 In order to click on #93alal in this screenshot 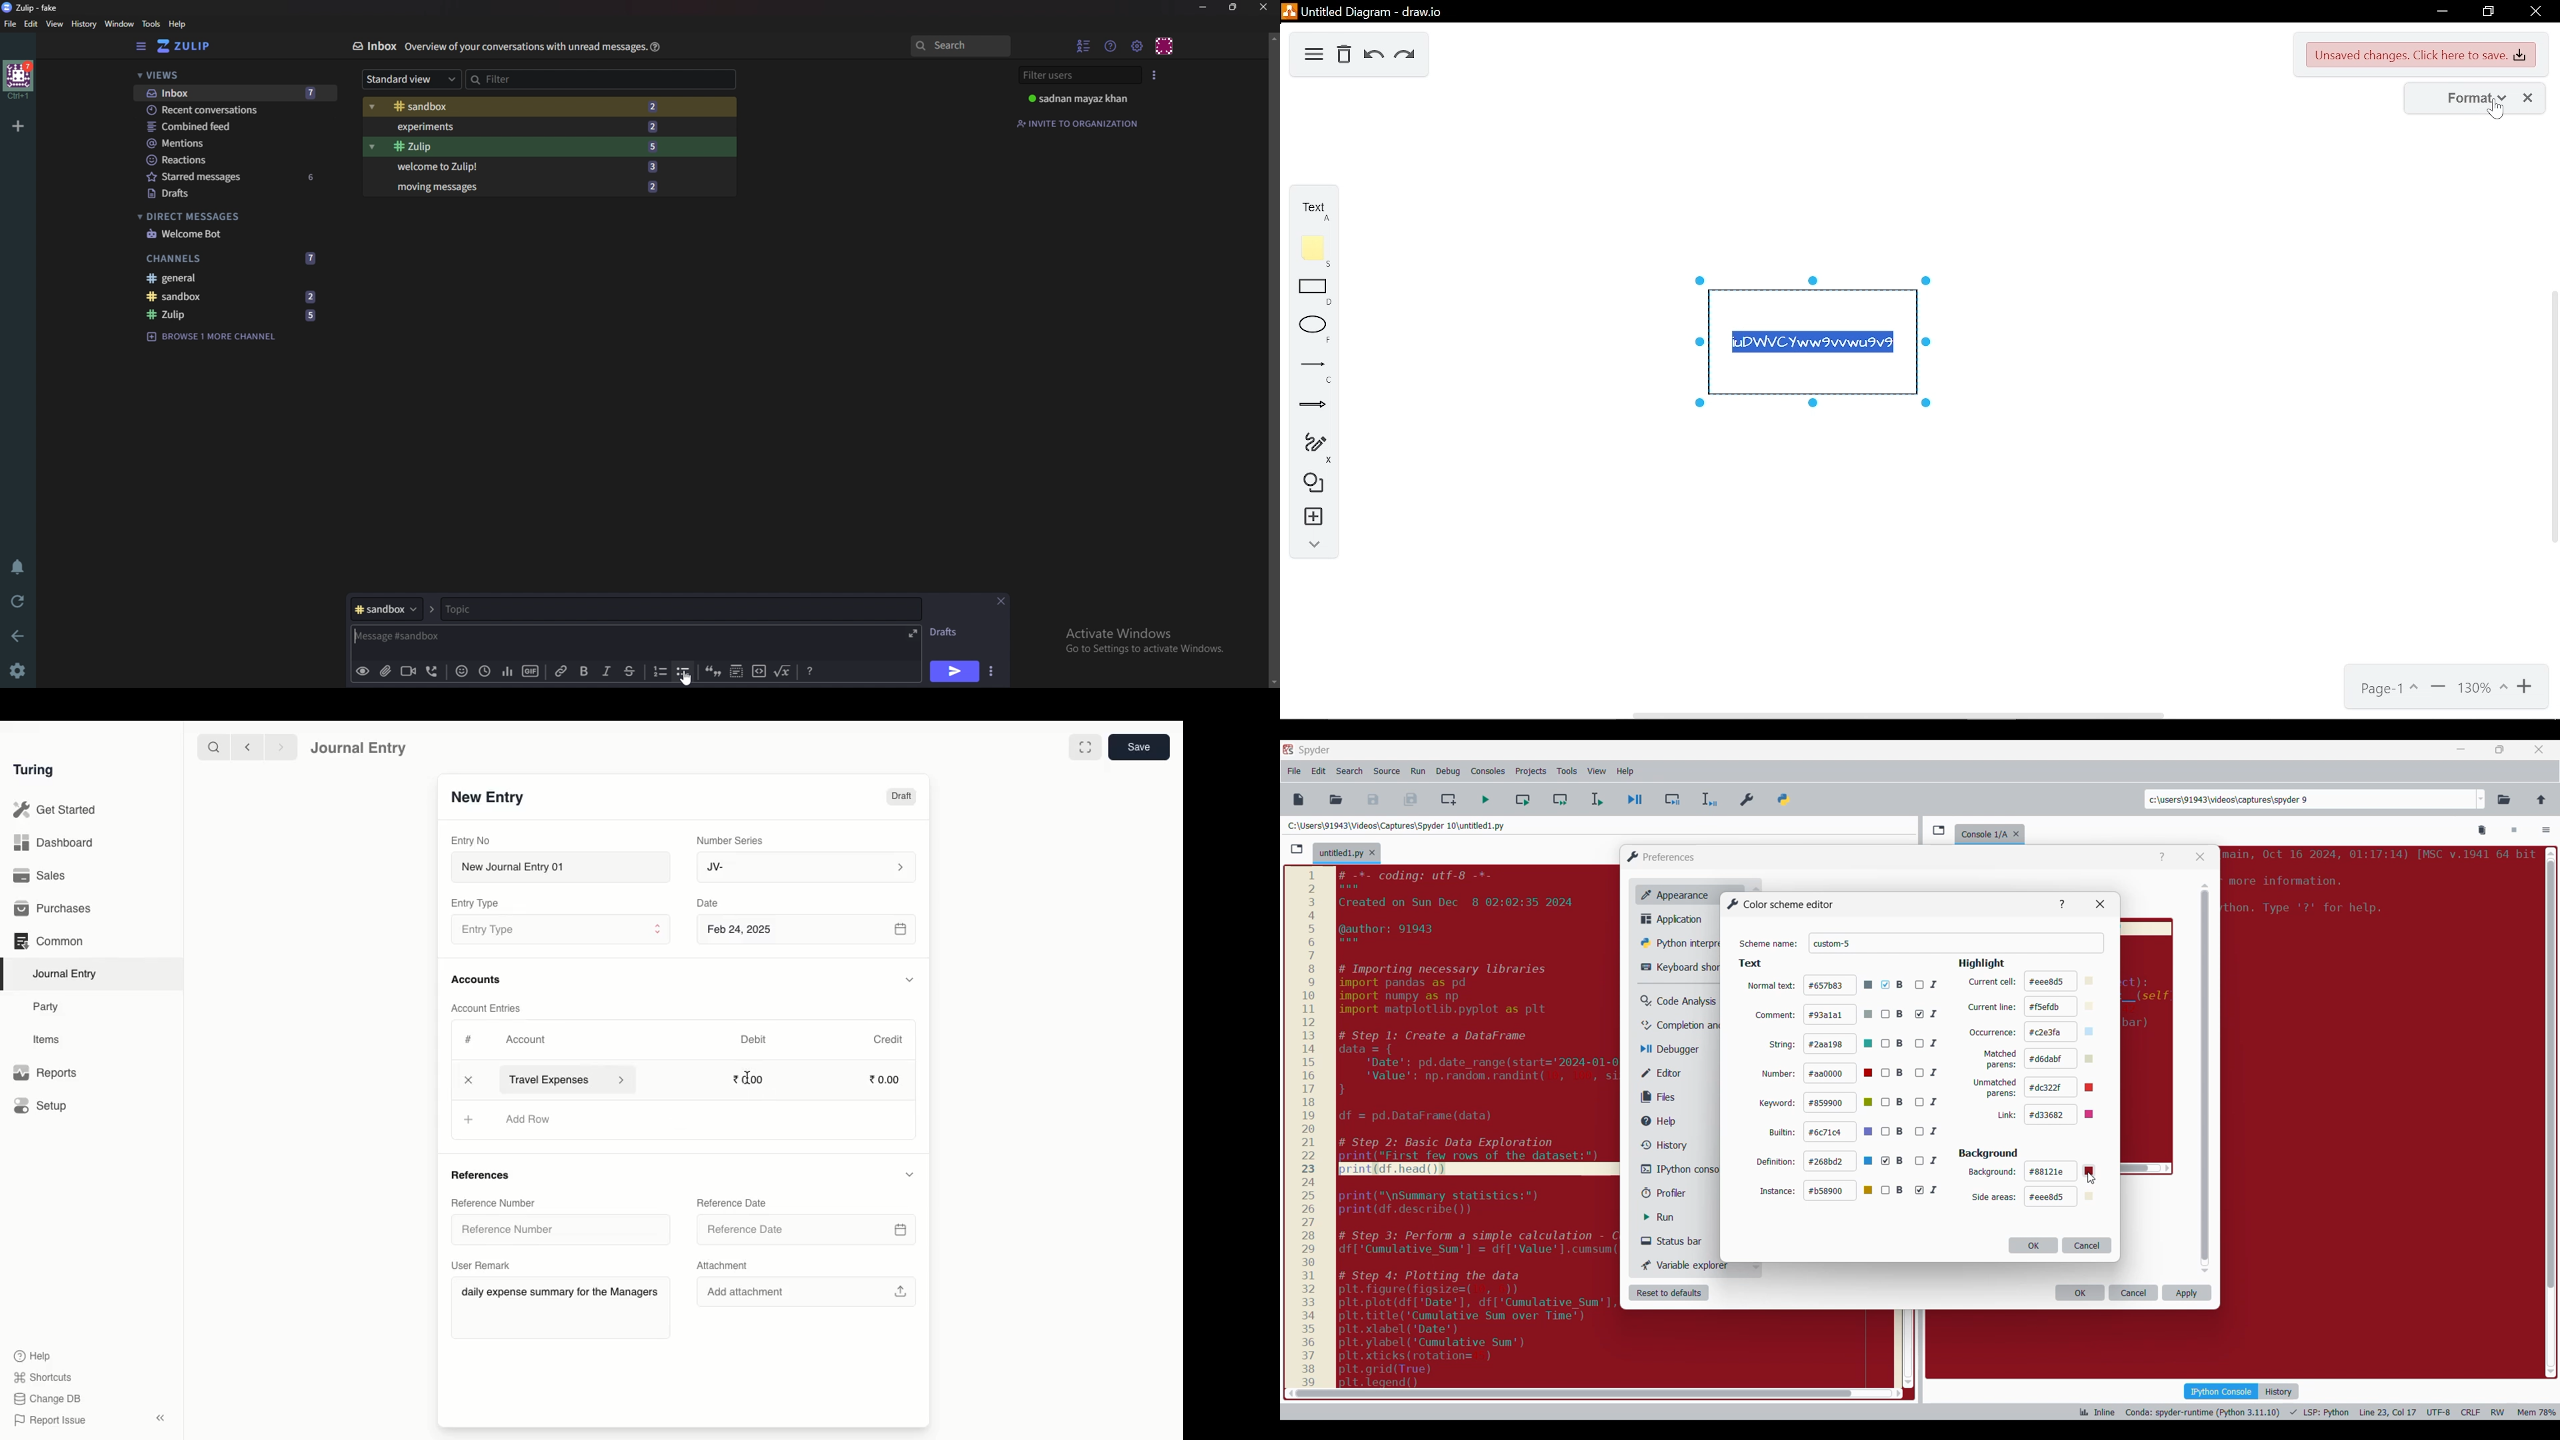, I will do `click(1837, 1013)`.